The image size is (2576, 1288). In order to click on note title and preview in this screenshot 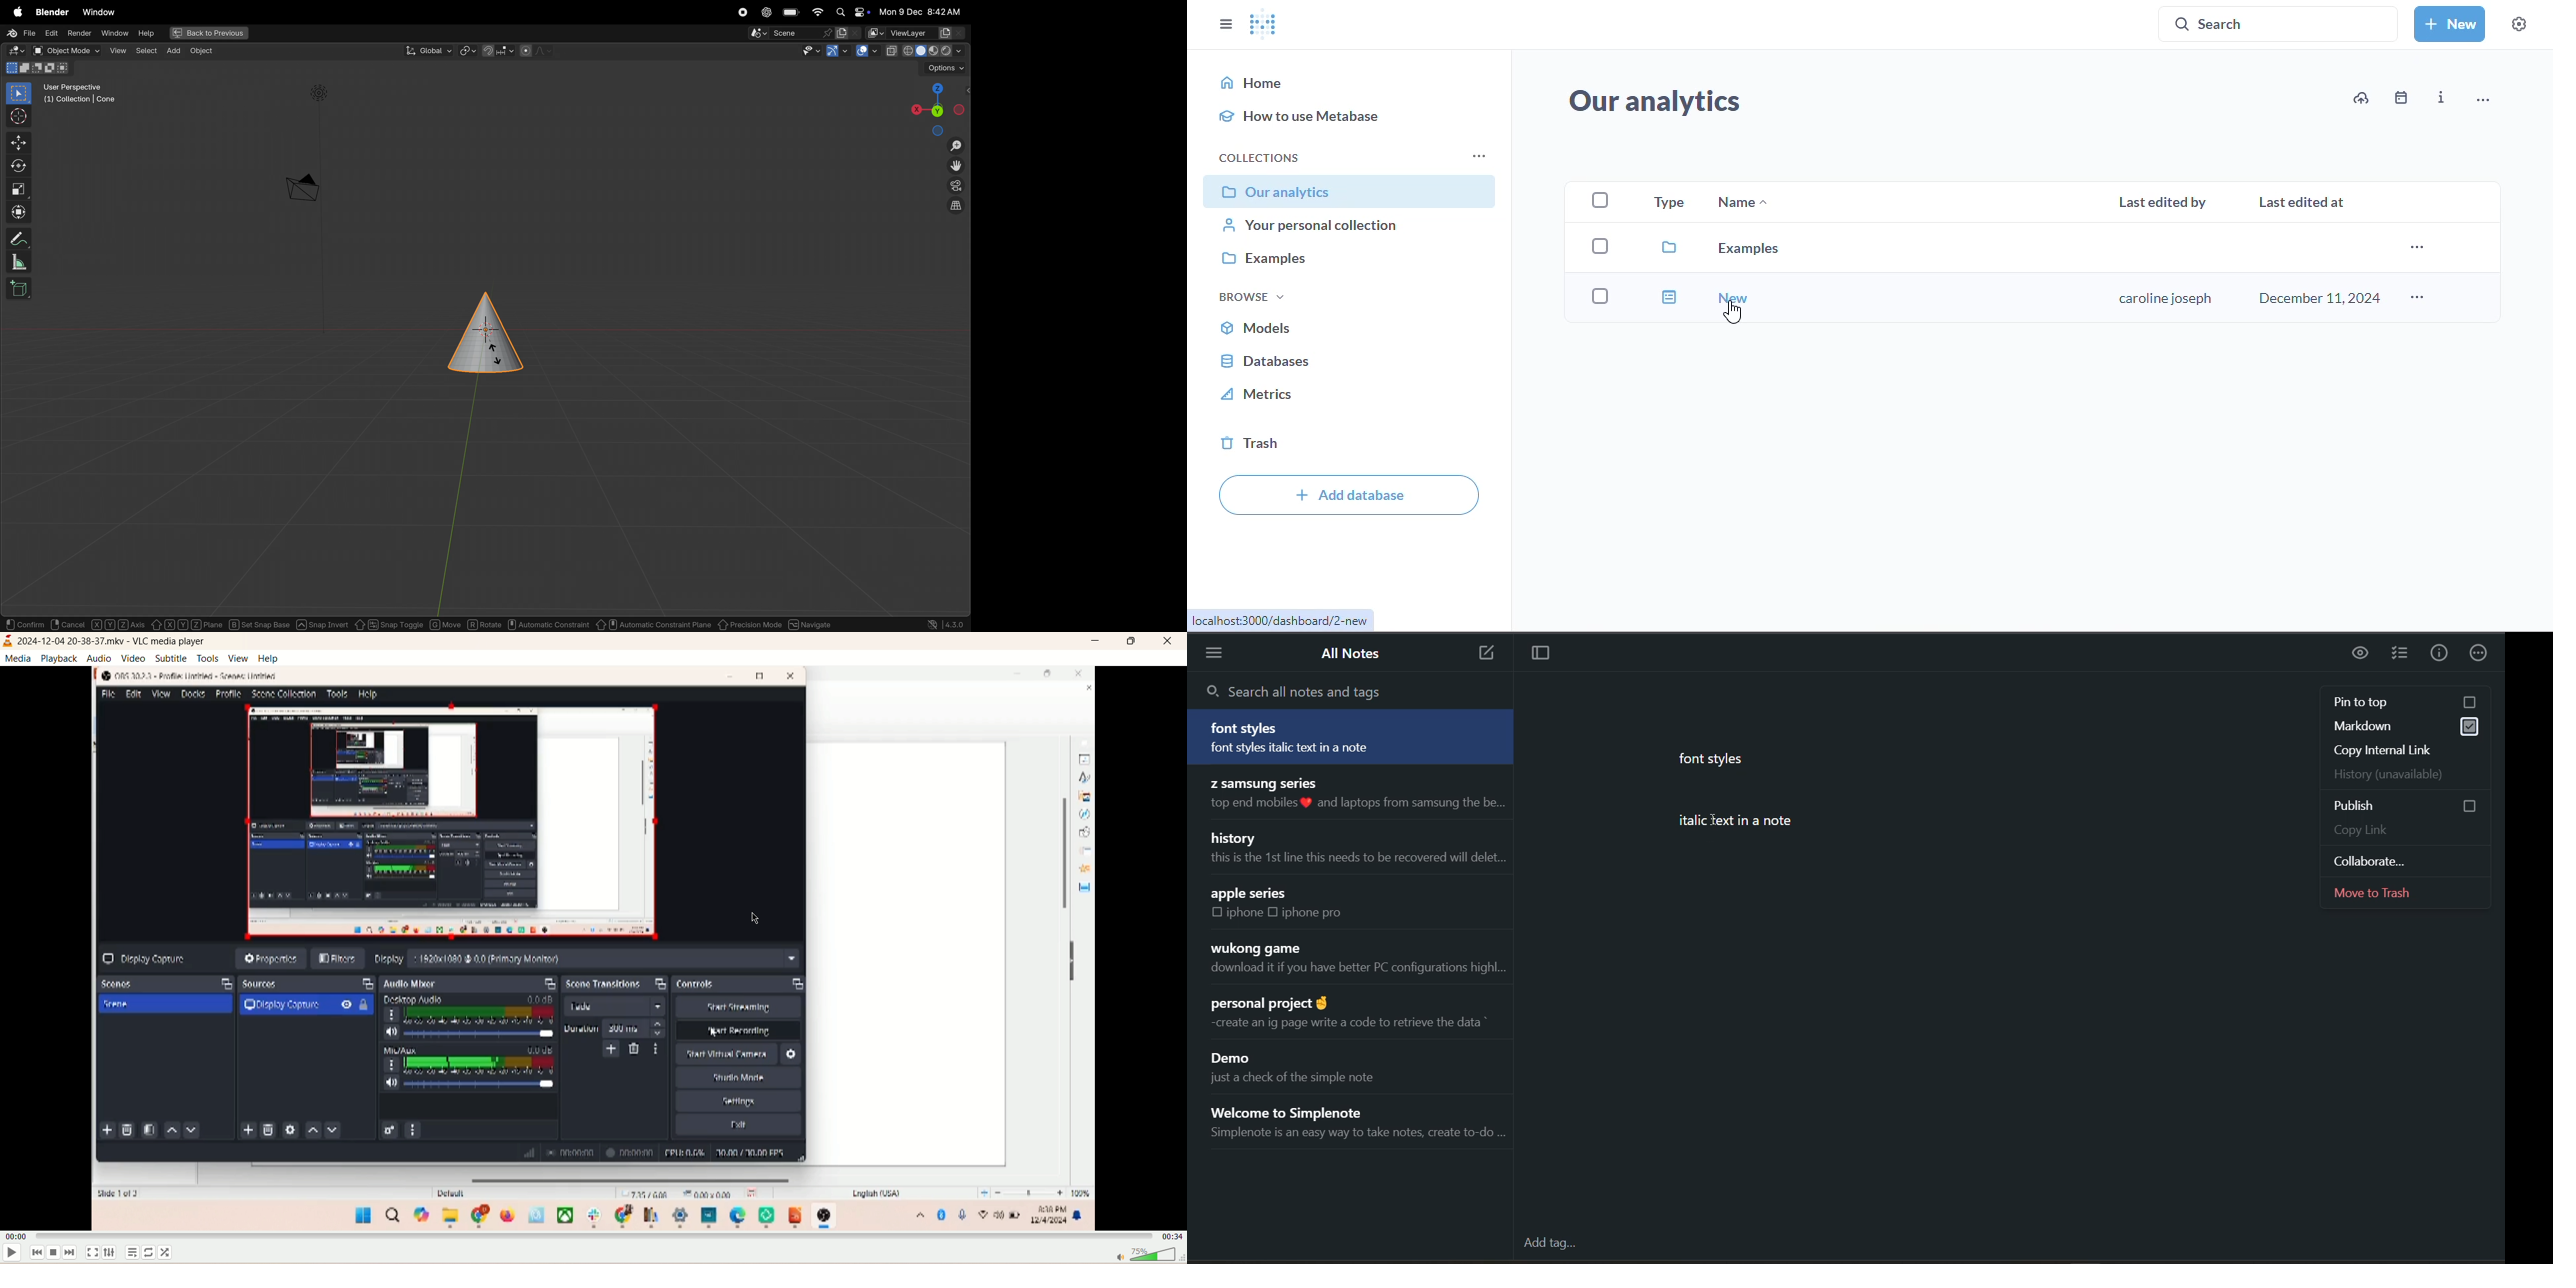, I will do `click(1302, 907)`.